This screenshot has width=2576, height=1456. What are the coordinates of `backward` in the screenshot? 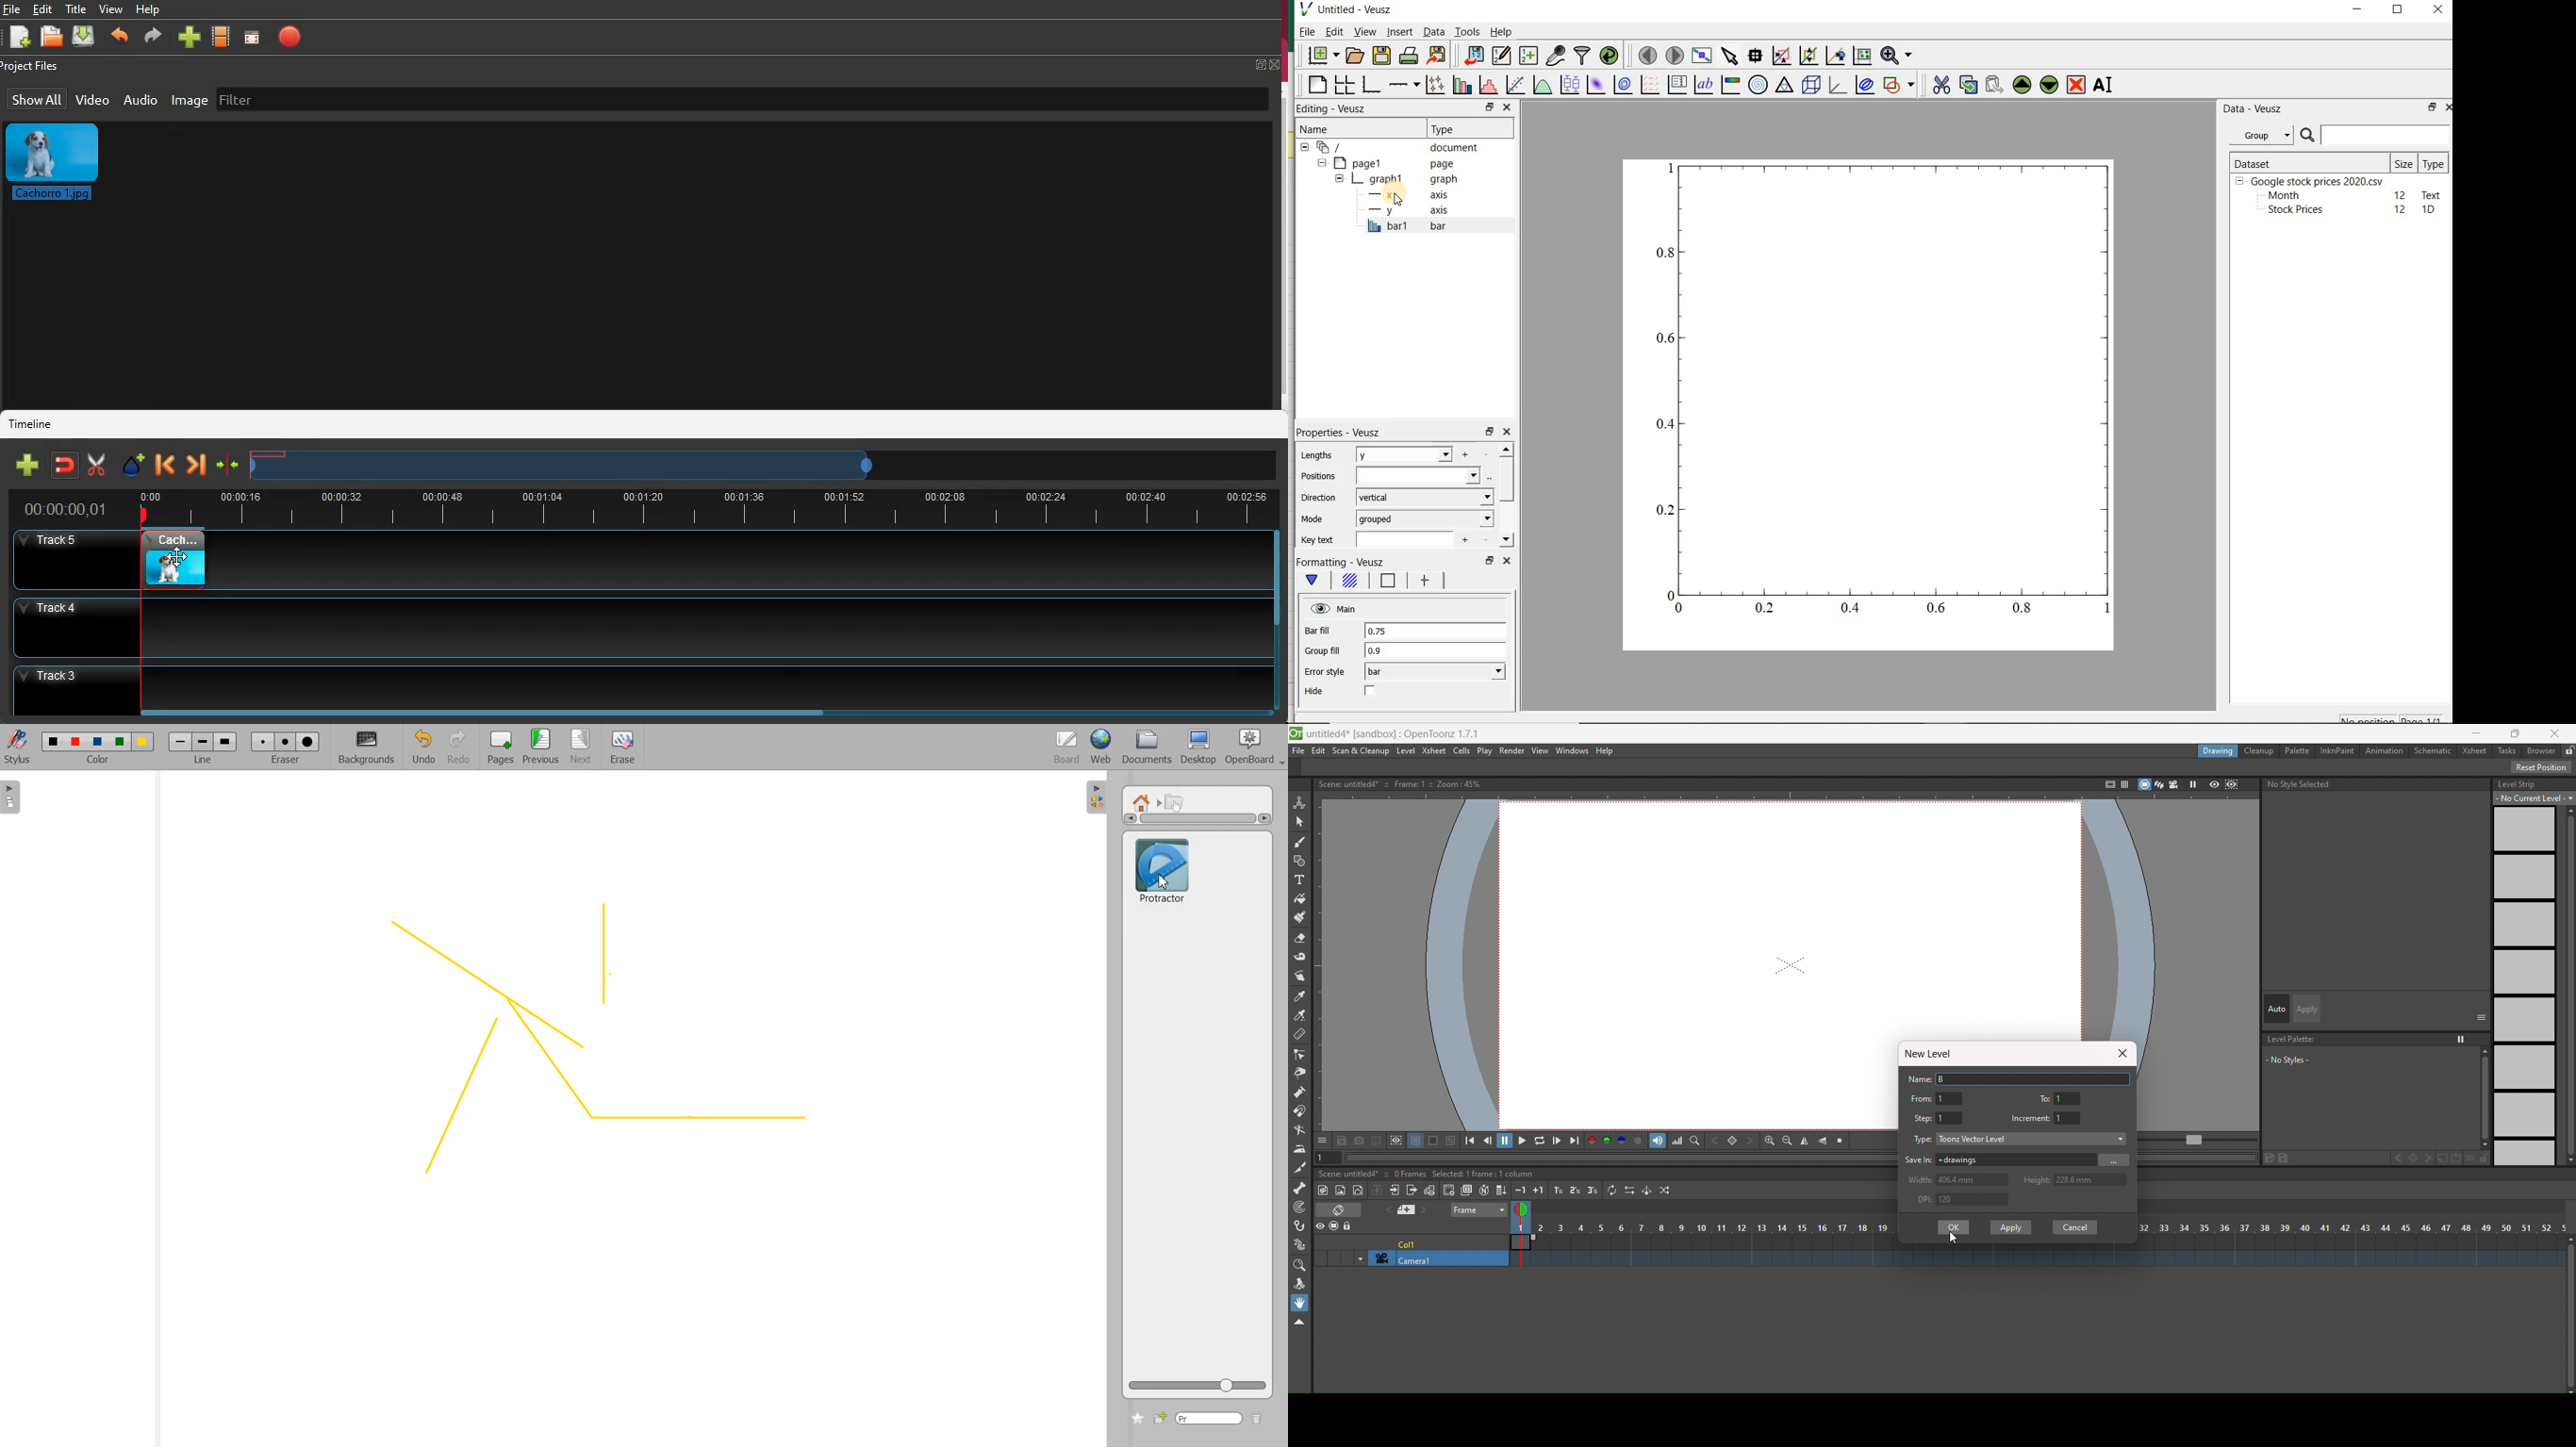 It's located at (121, 35).